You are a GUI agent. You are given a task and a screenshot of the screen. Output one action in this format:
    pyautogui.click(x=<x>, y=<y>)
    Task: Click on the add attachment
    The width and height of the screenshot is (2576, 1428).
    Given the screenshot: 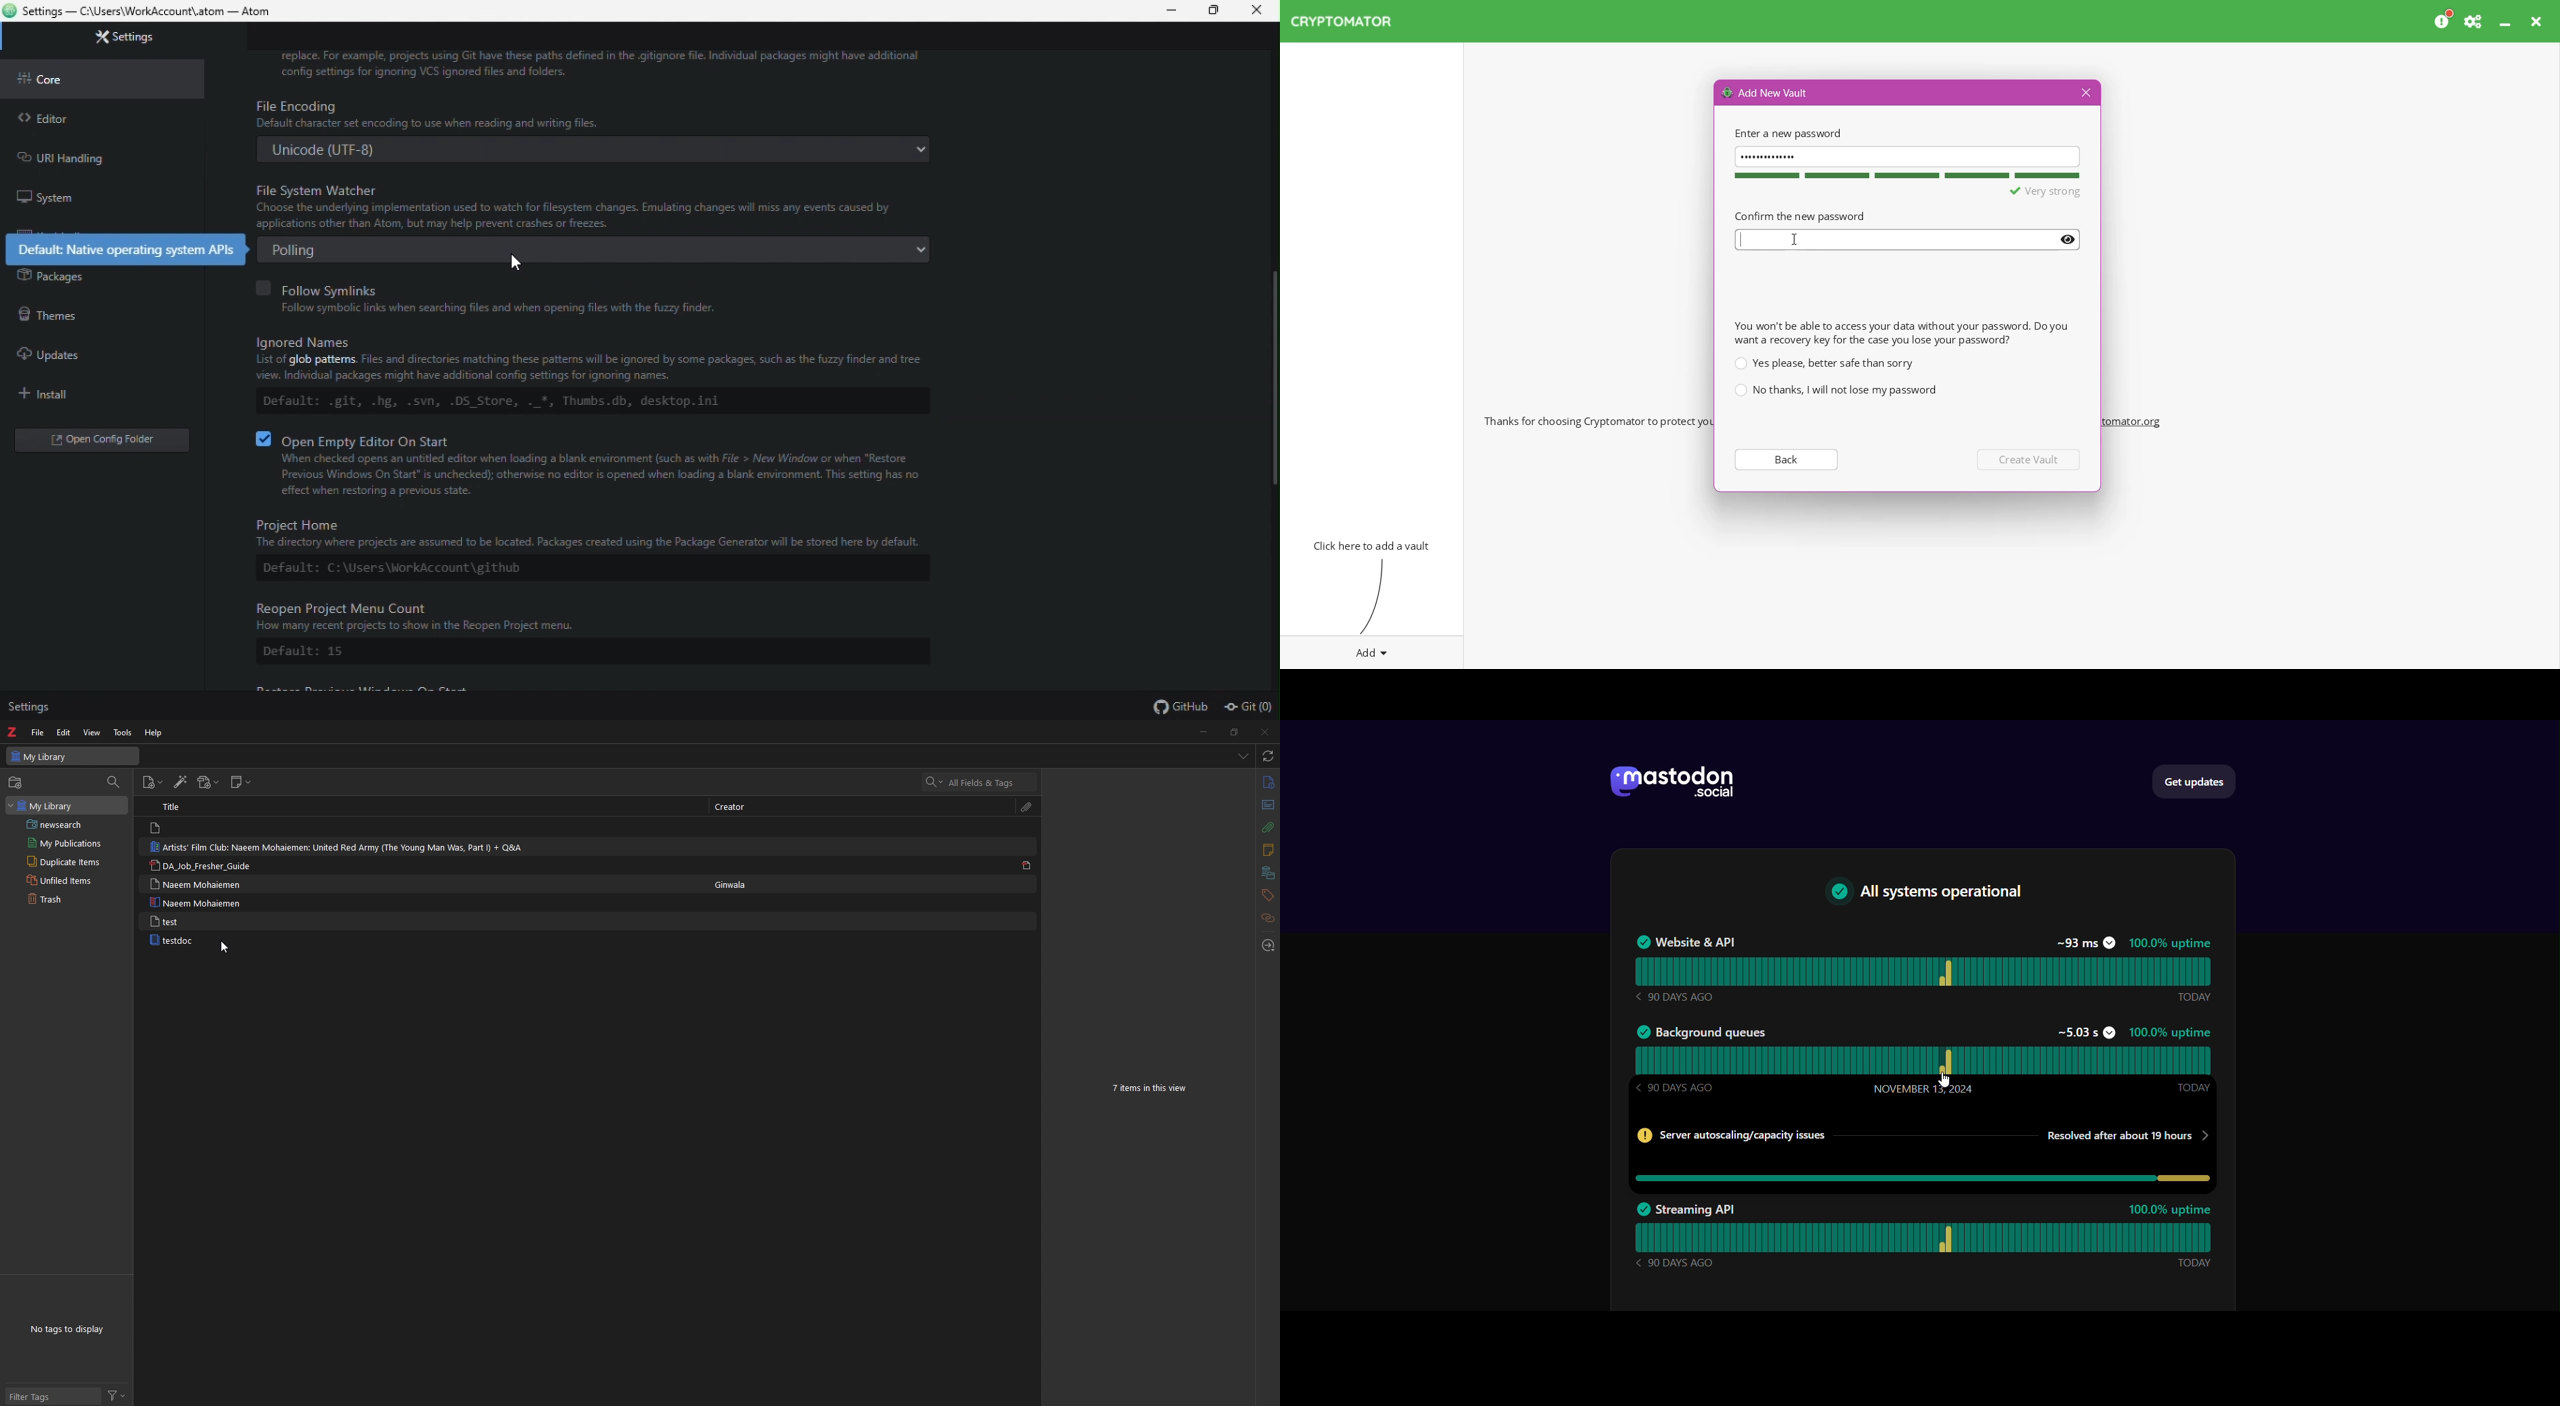 What is the action you would take?
    pyautogui.click(x=209, y=782)
    